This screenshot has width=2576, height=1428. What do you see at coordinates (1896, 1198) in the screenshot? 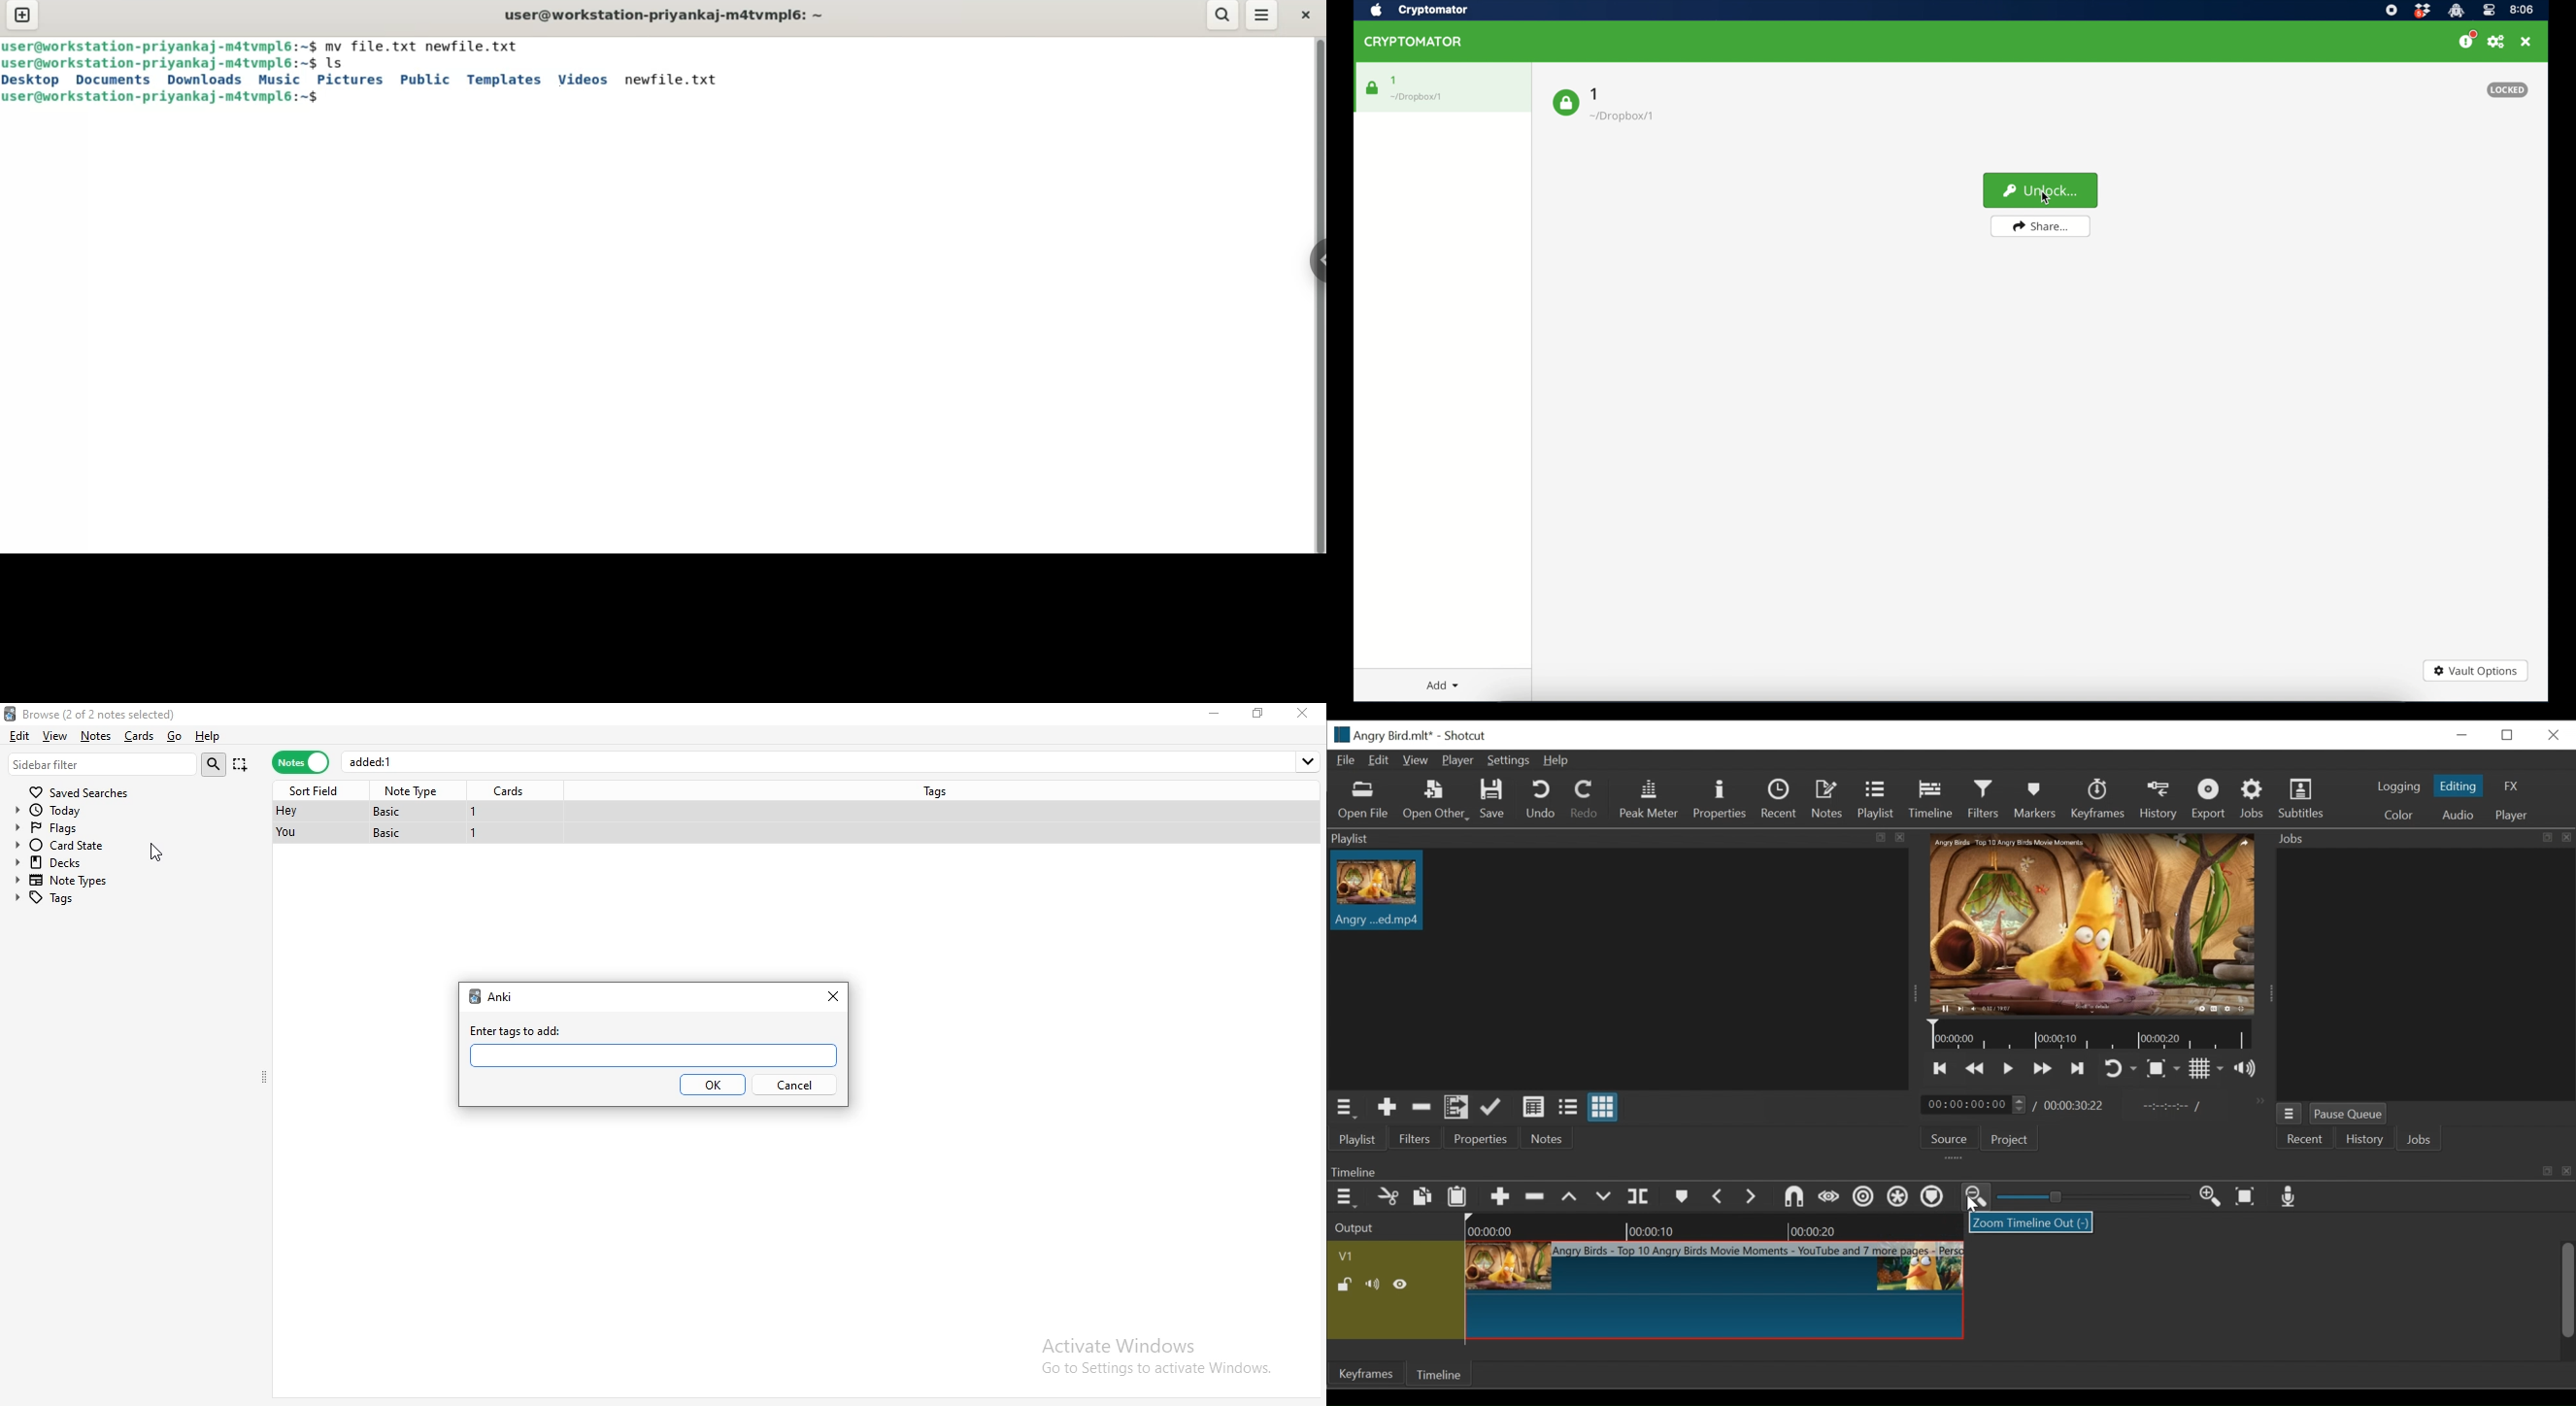
I see `Snap` at bounding box center [1896, 1198].